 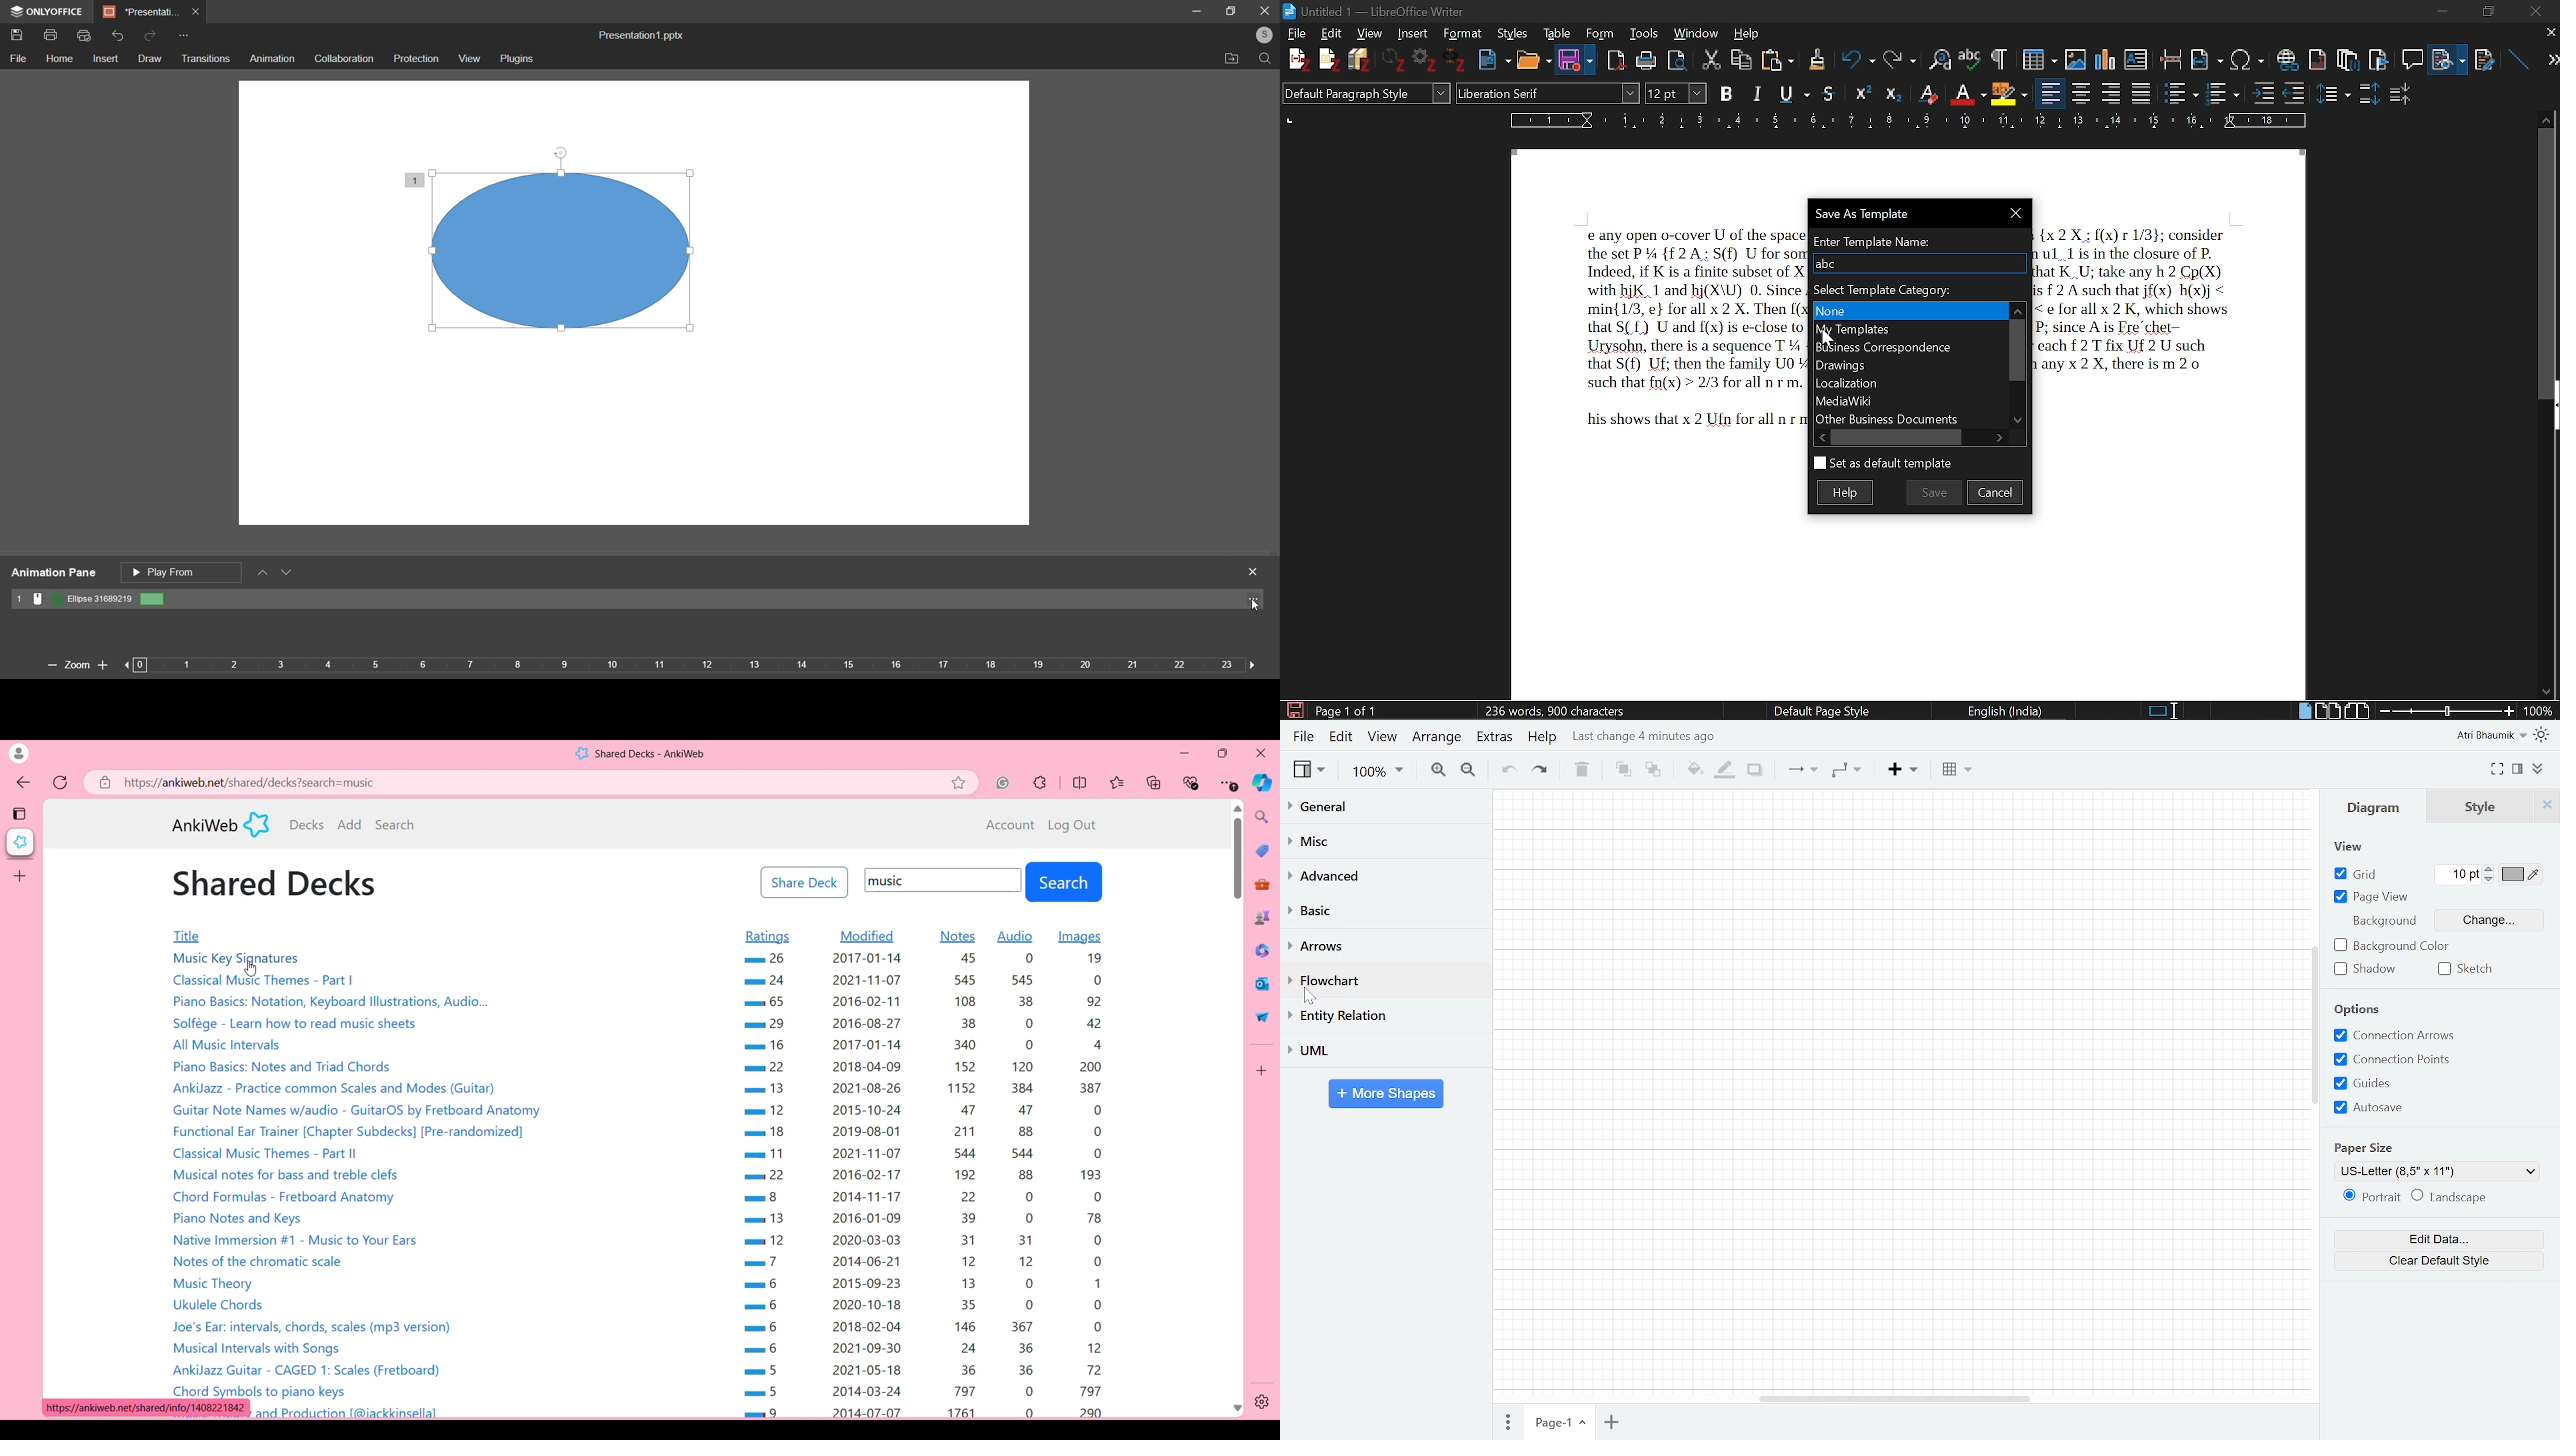 I want to click on Advances, so click(x=1381, y=876).